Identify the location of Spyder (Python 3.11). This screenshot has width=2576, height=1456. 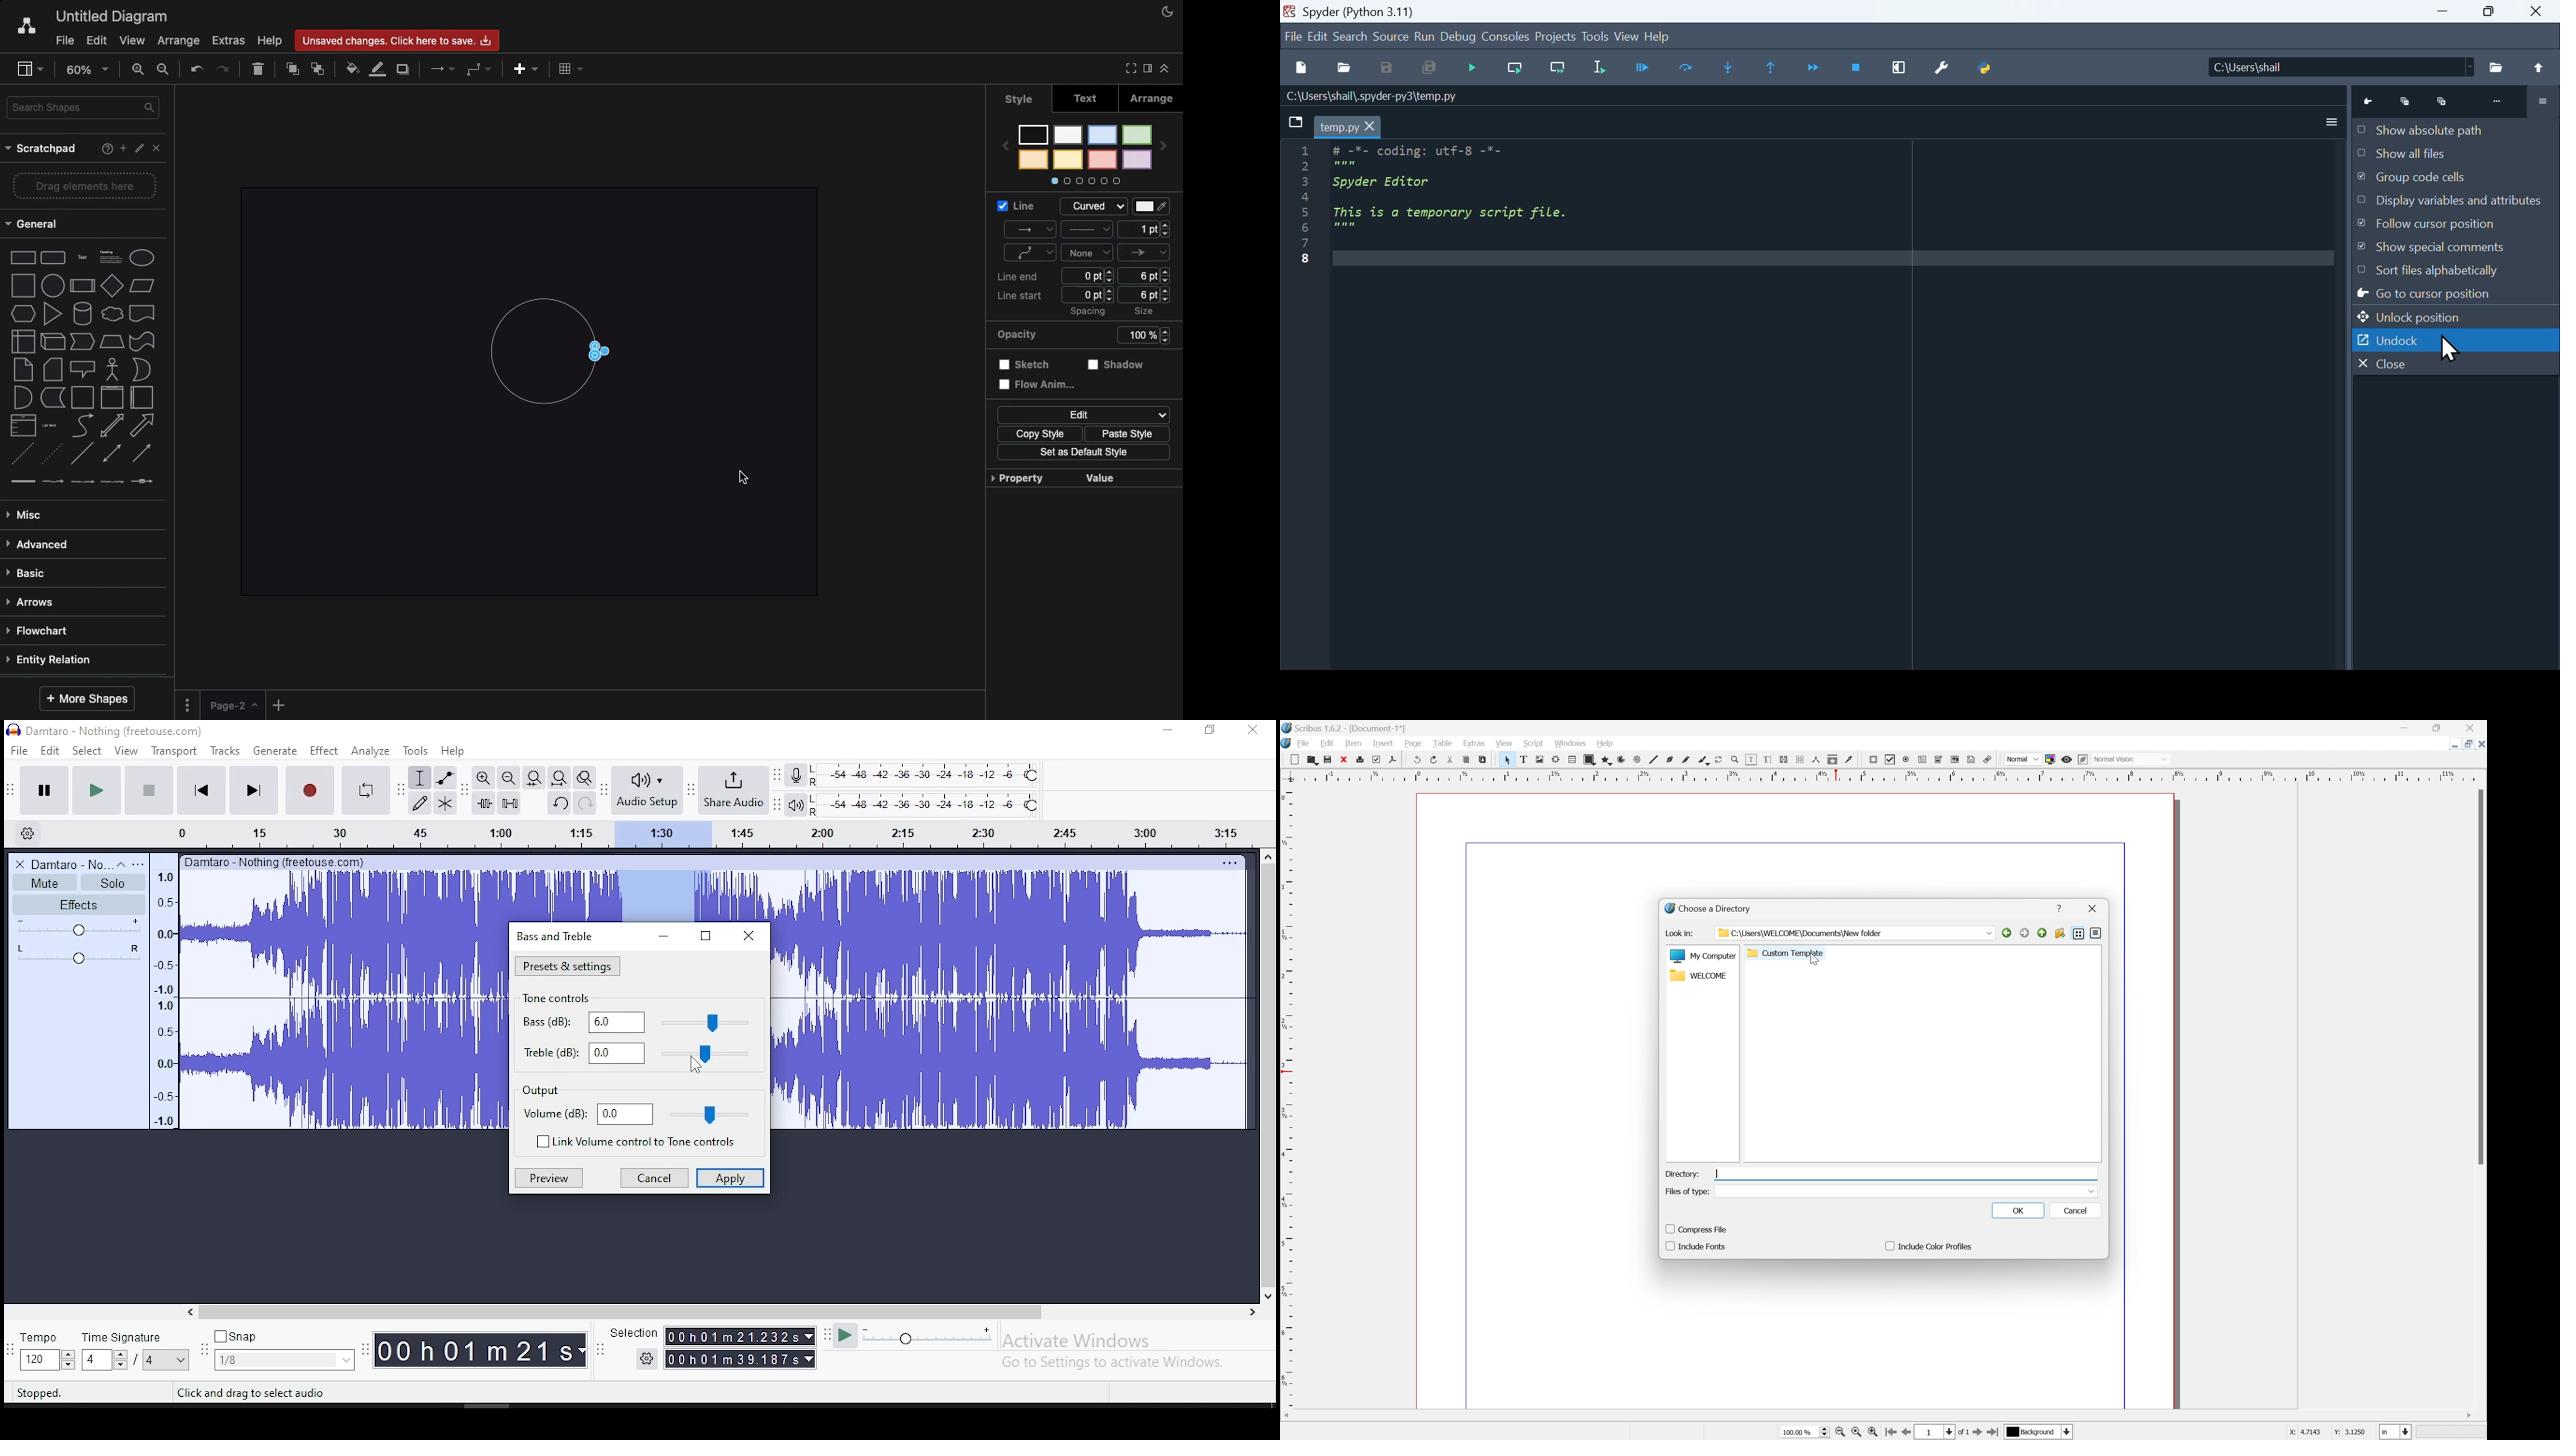
(1364, 11).